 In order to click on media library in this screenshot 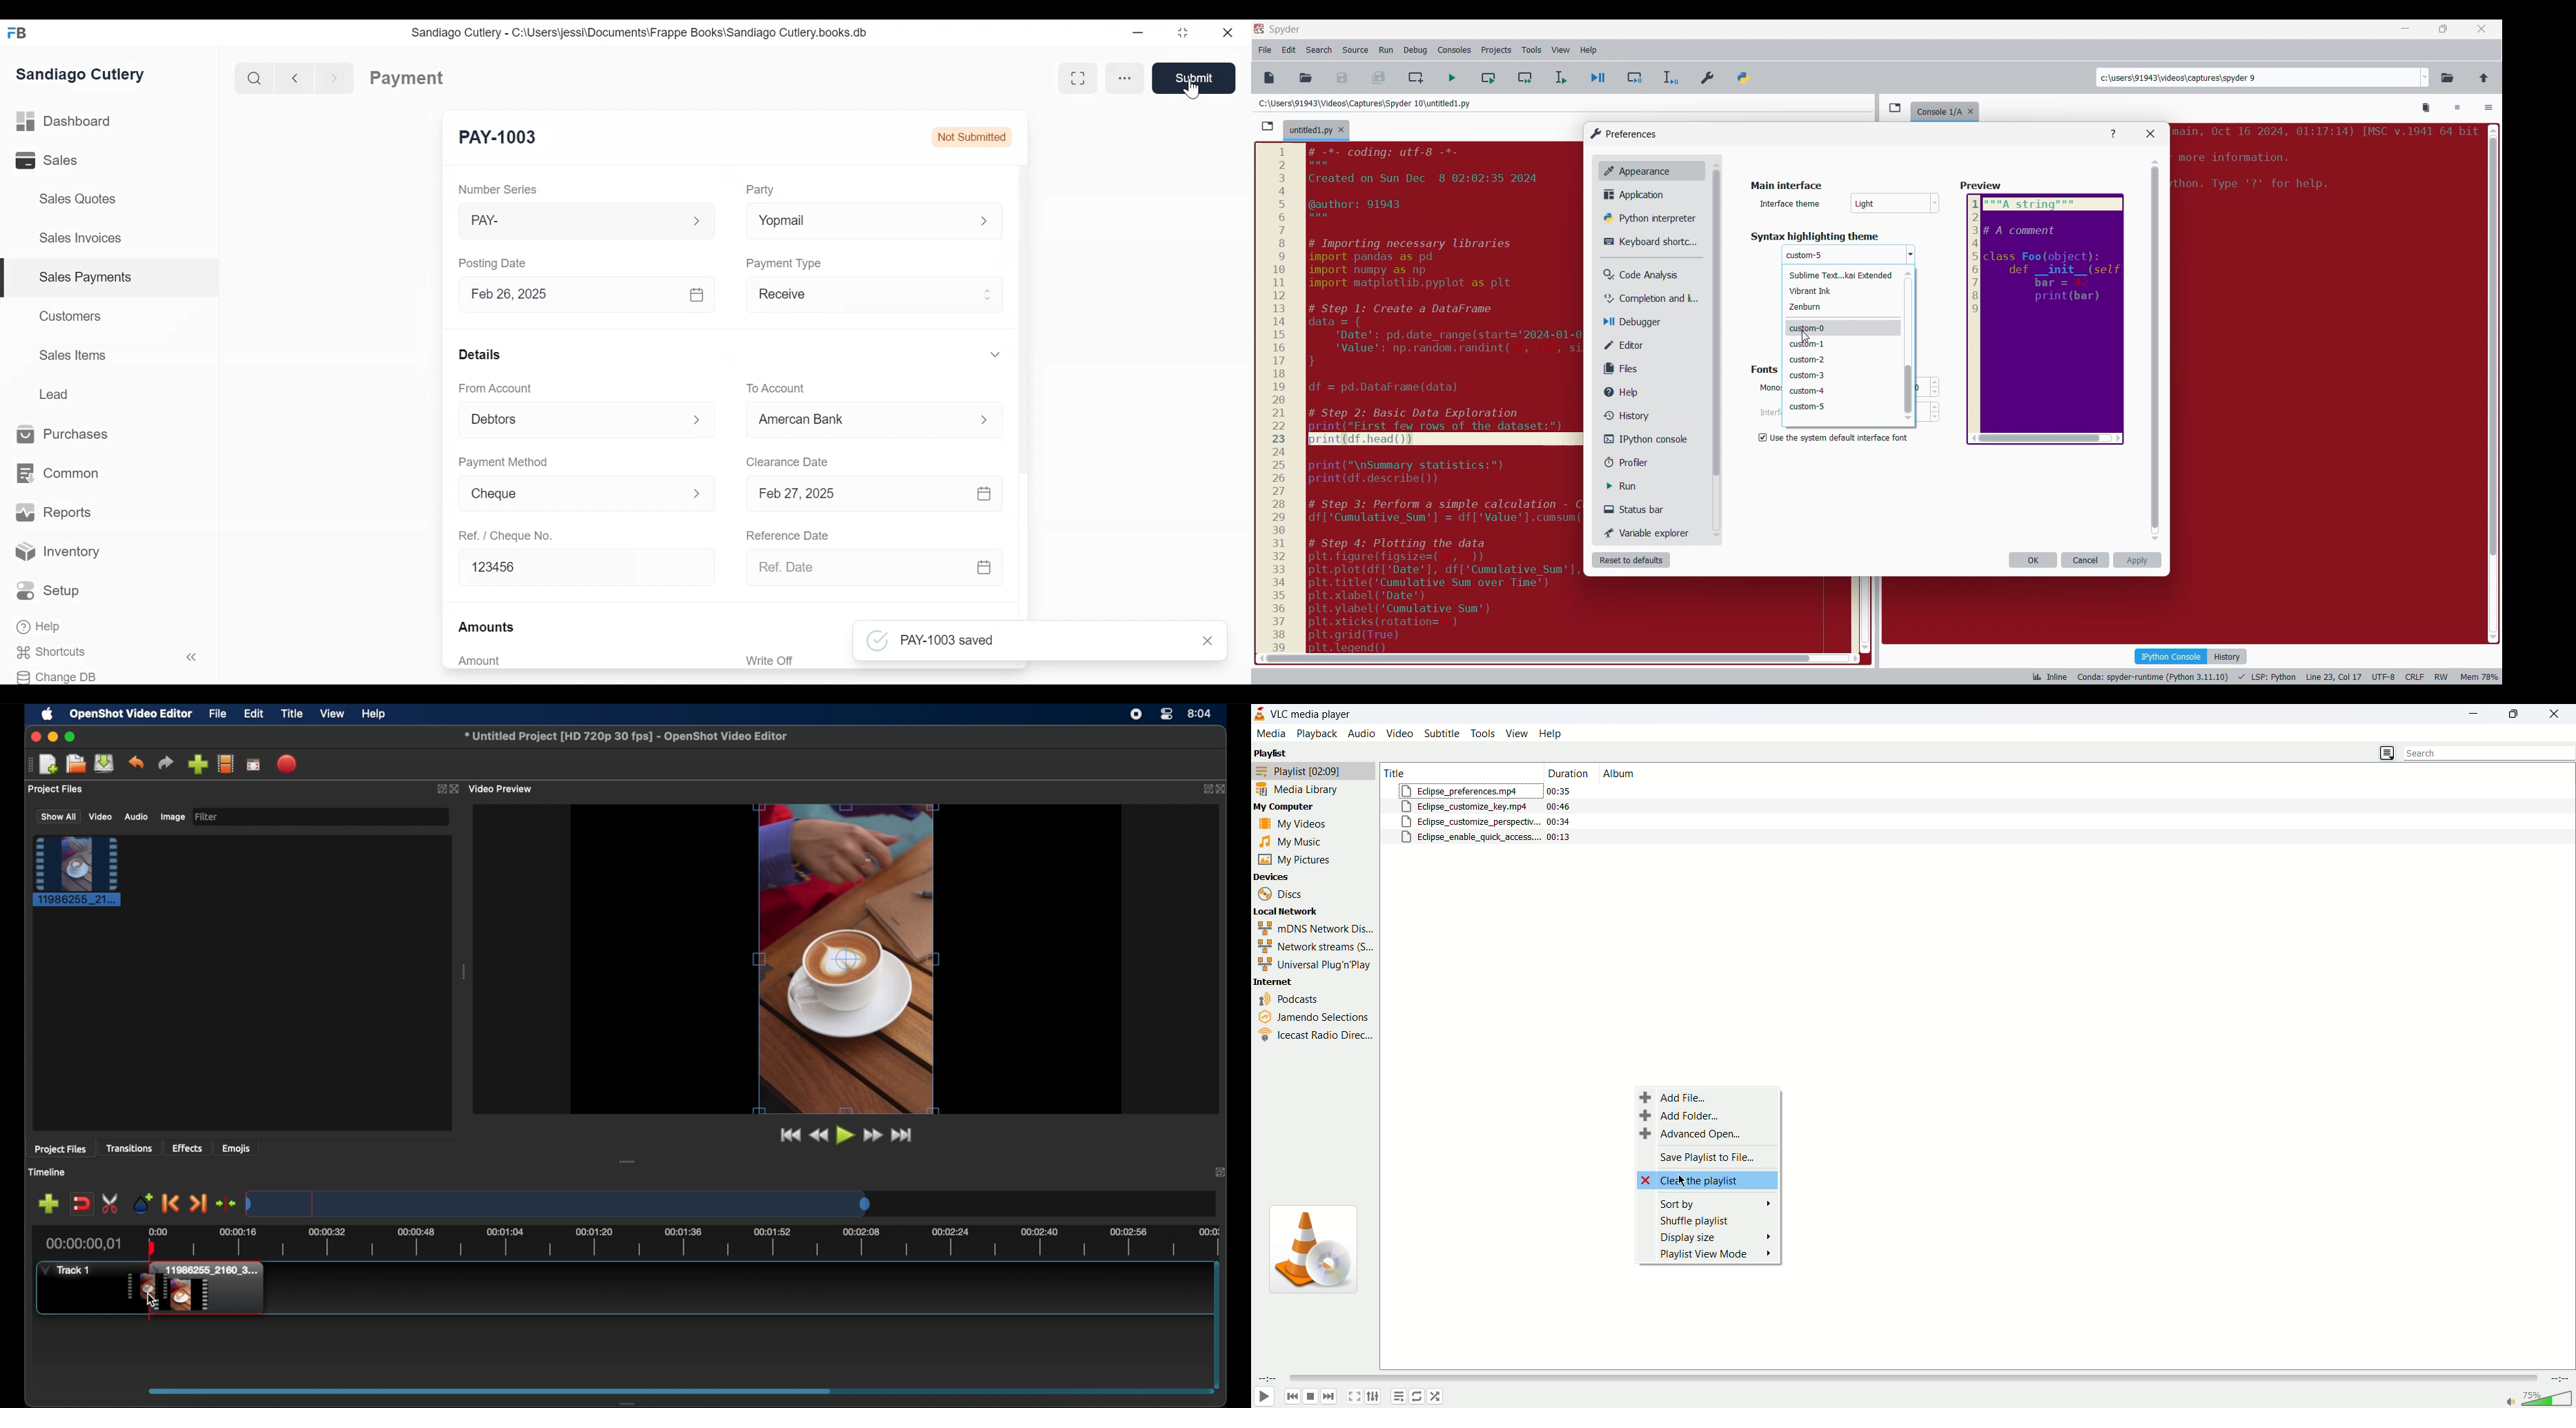, I will do `click(1304, 790)`.